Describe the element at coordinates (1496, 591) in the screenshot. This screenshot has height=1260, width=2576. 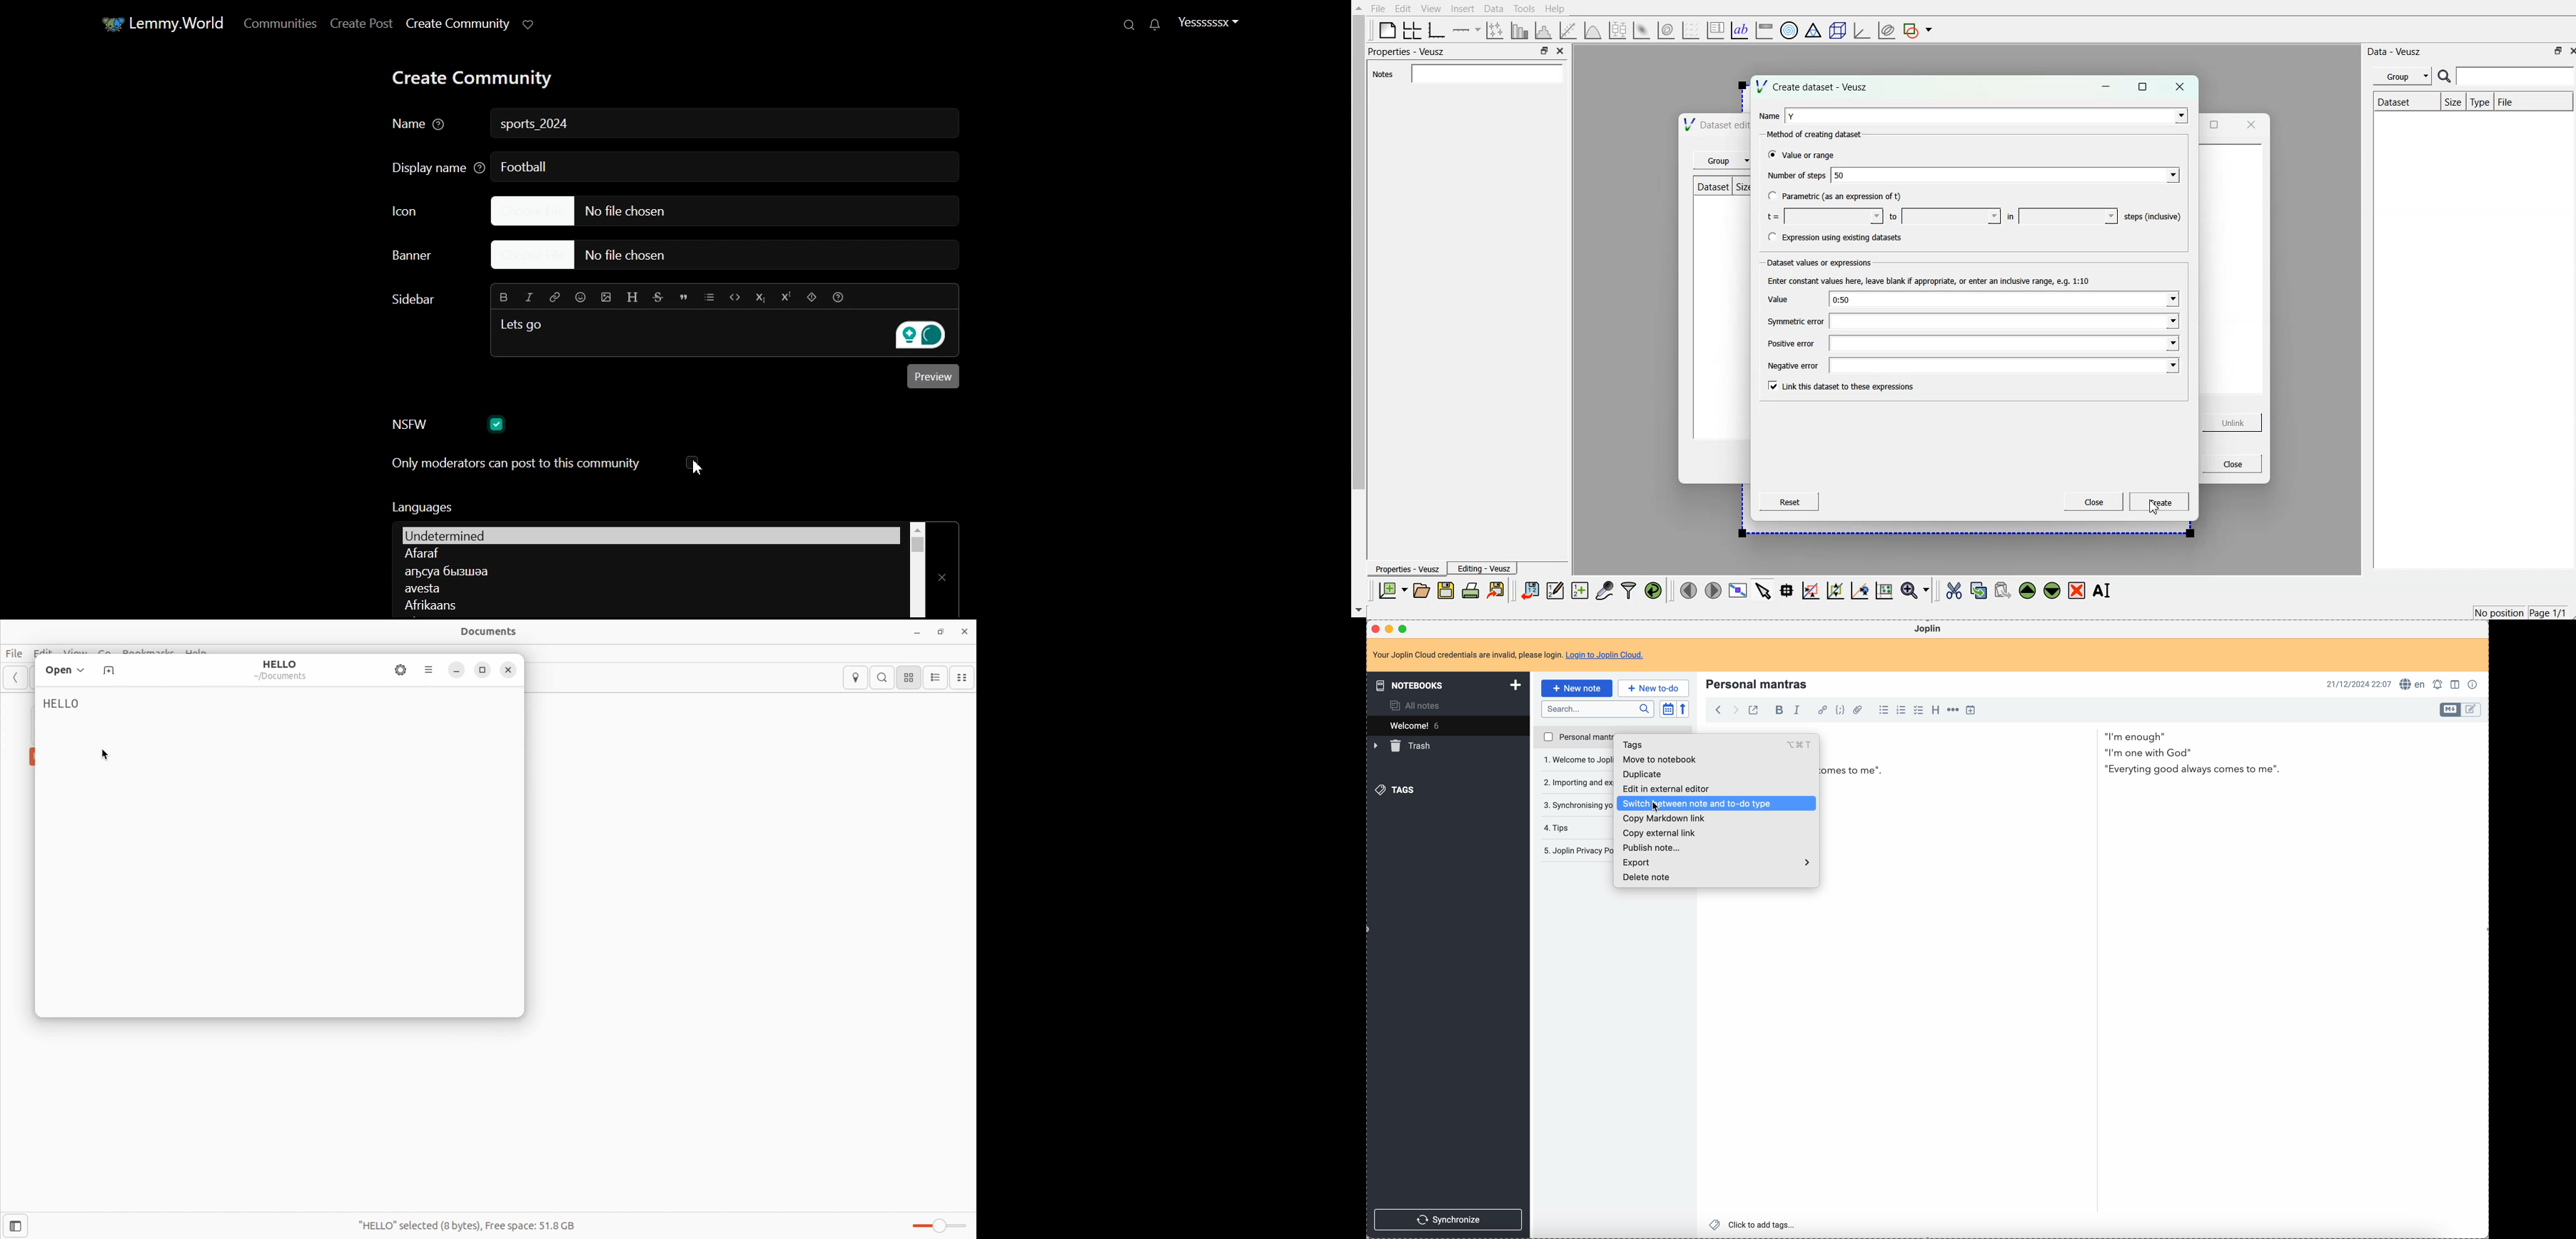
I see `export document` at that location.